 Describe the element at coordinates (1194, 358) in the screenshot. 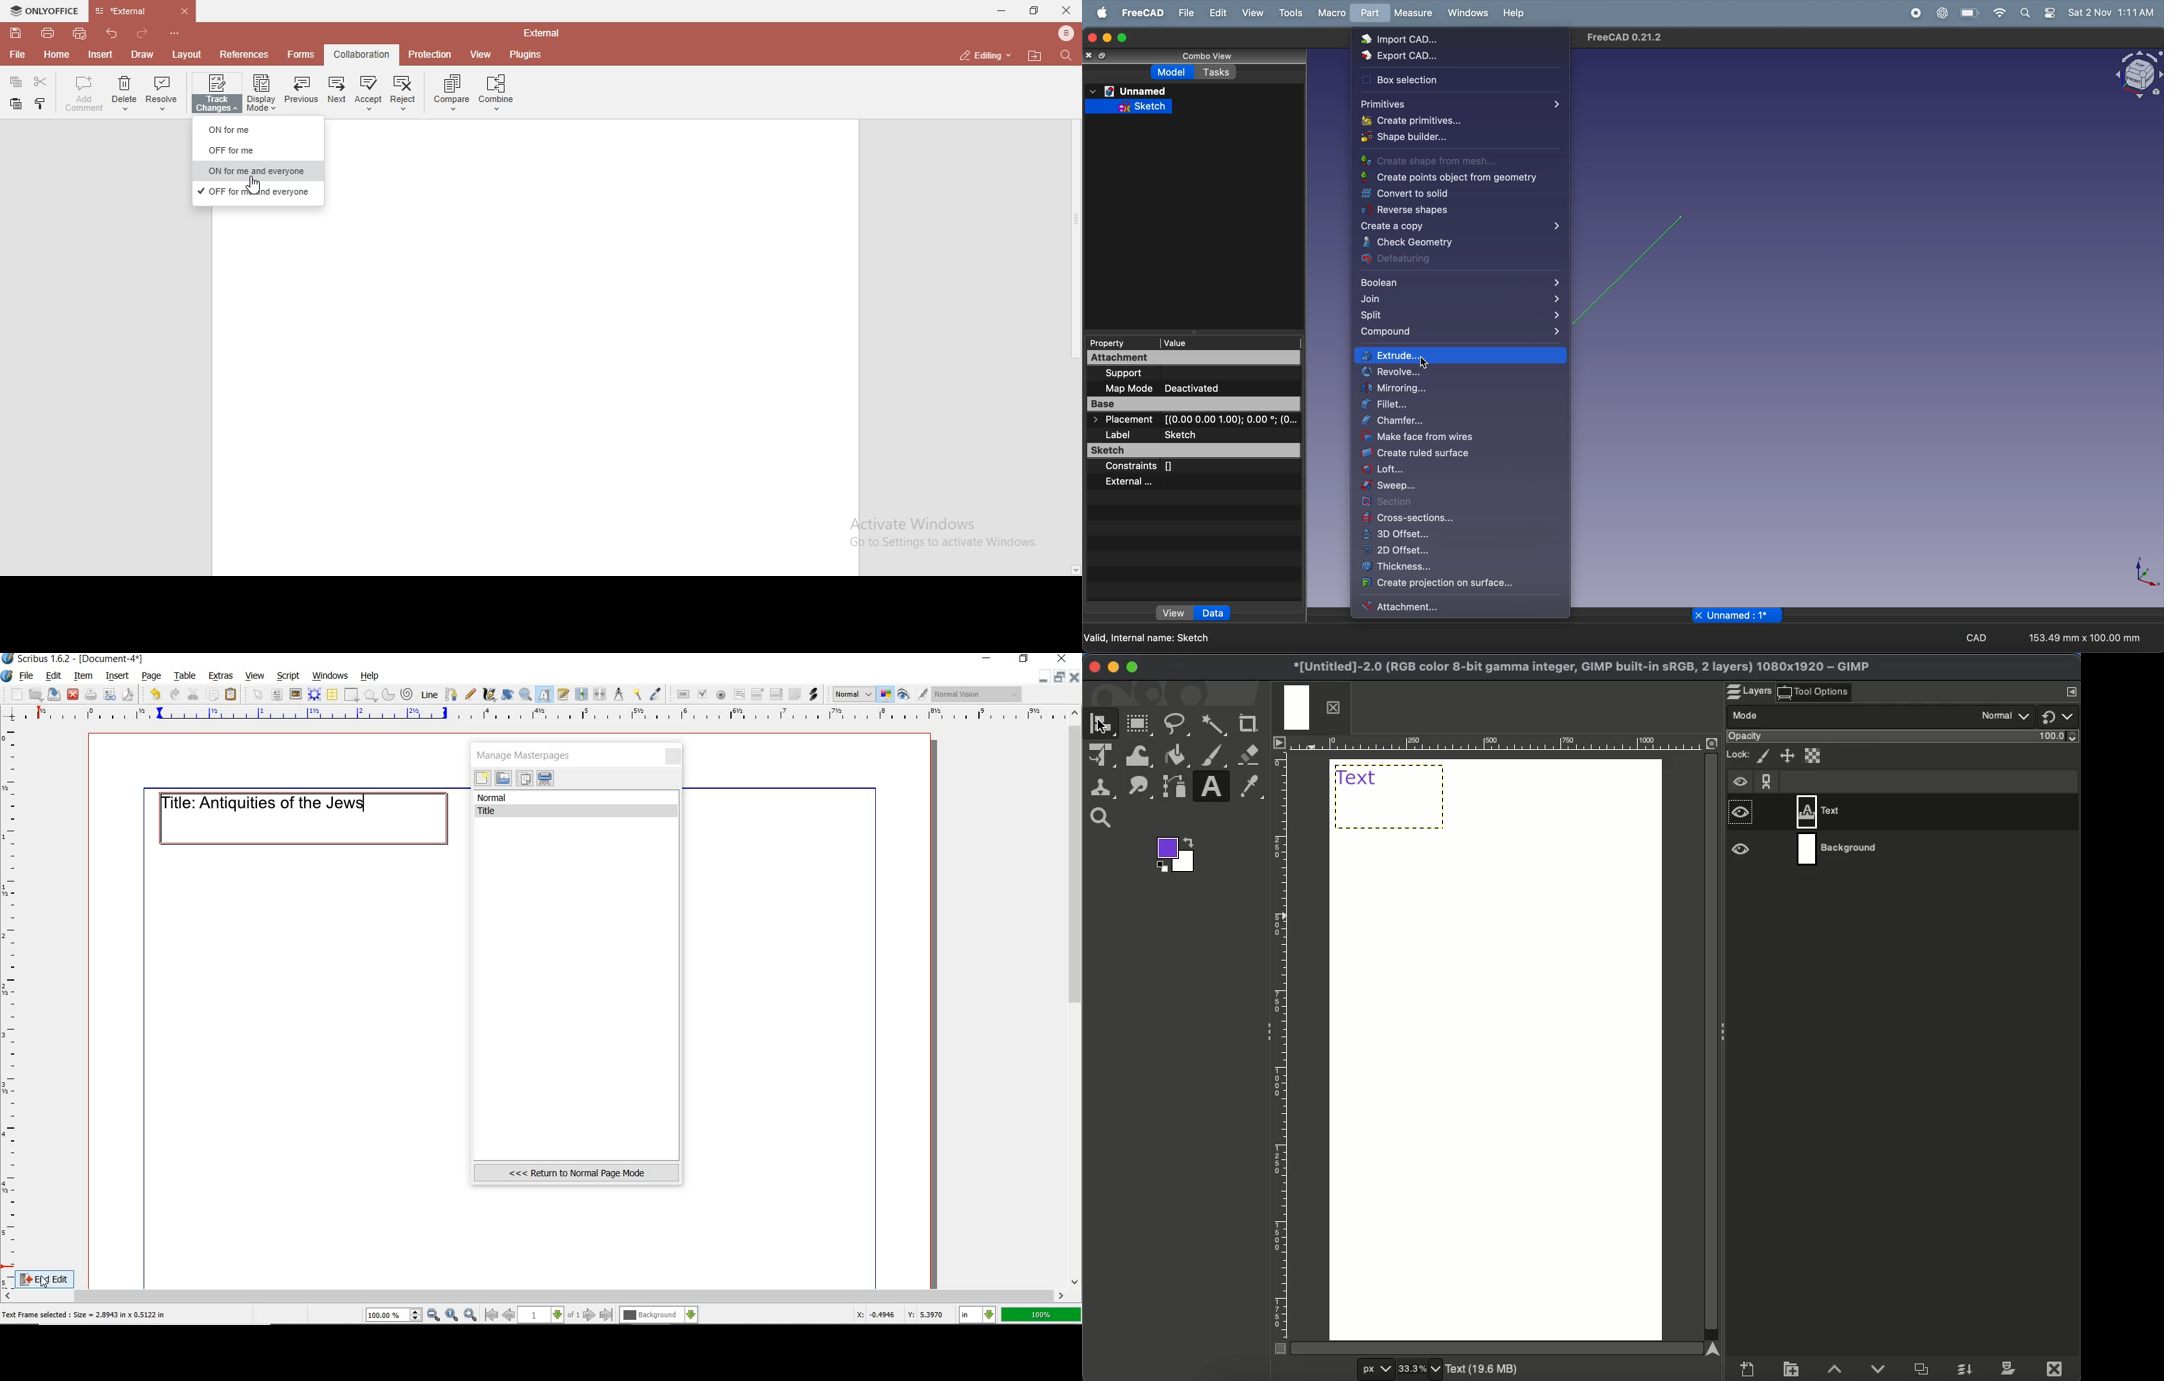

I see `attachment` at that location.